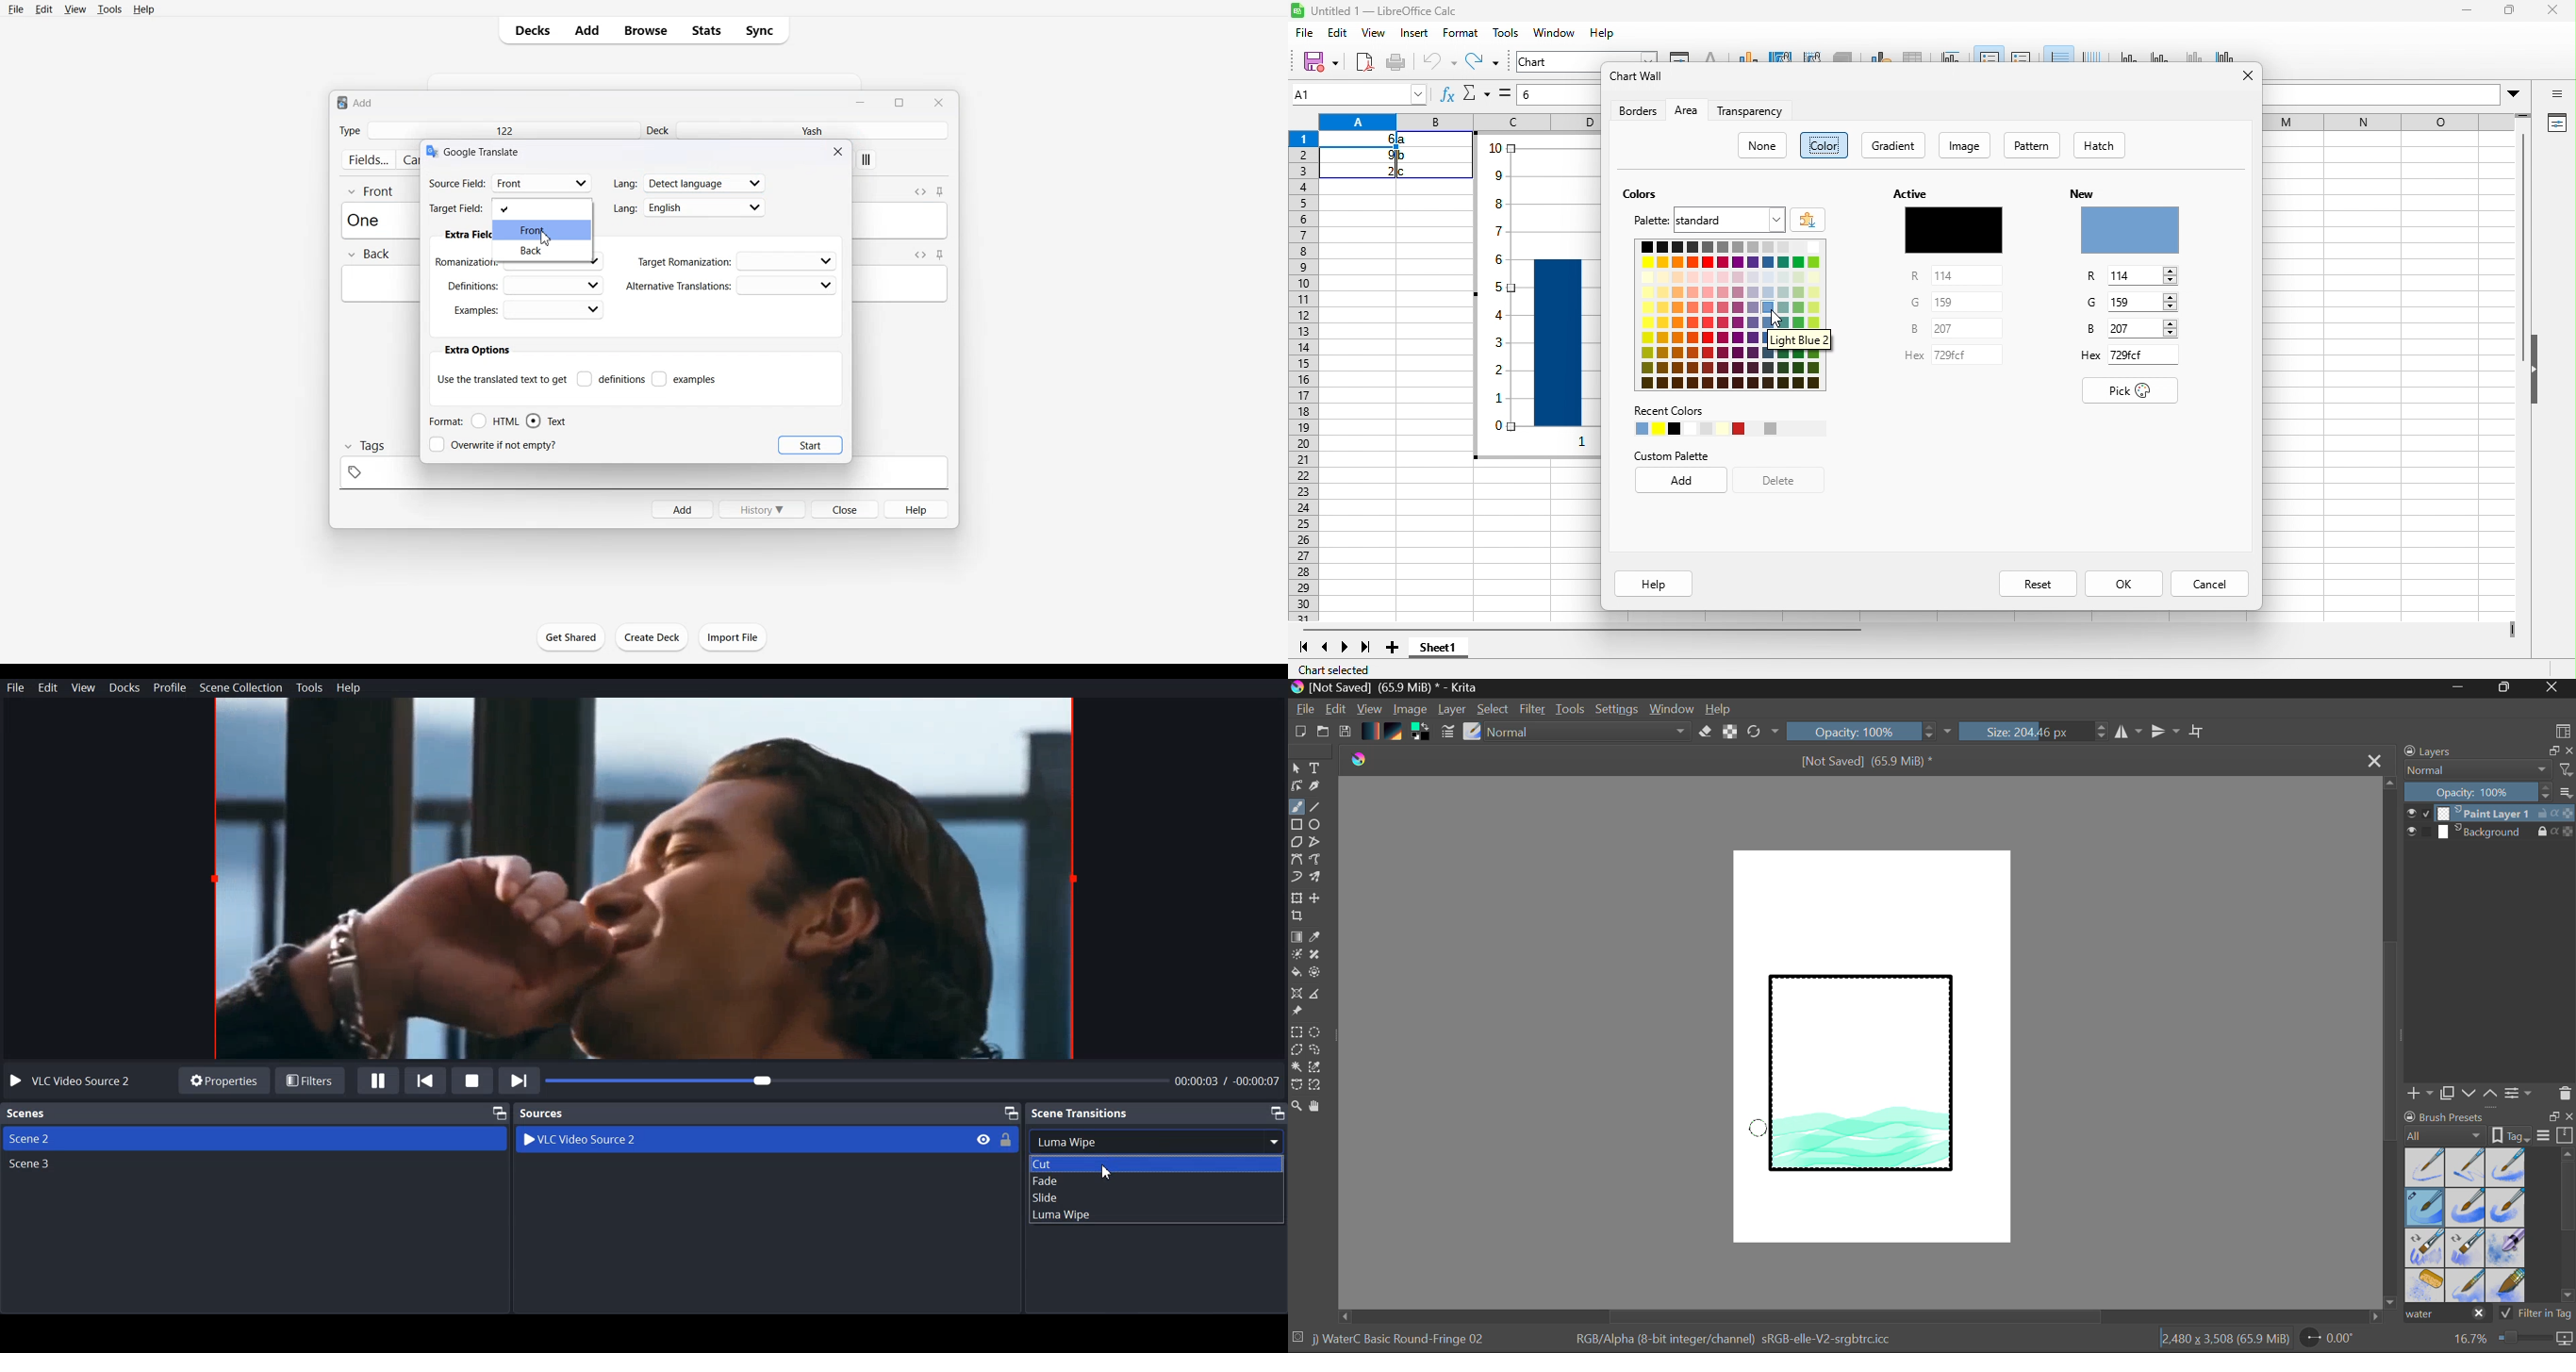 This screenshot has height=1372, width=2576. Describe the element at coordinates (2376, 760) in the screenshot. I see `Close` at that location.